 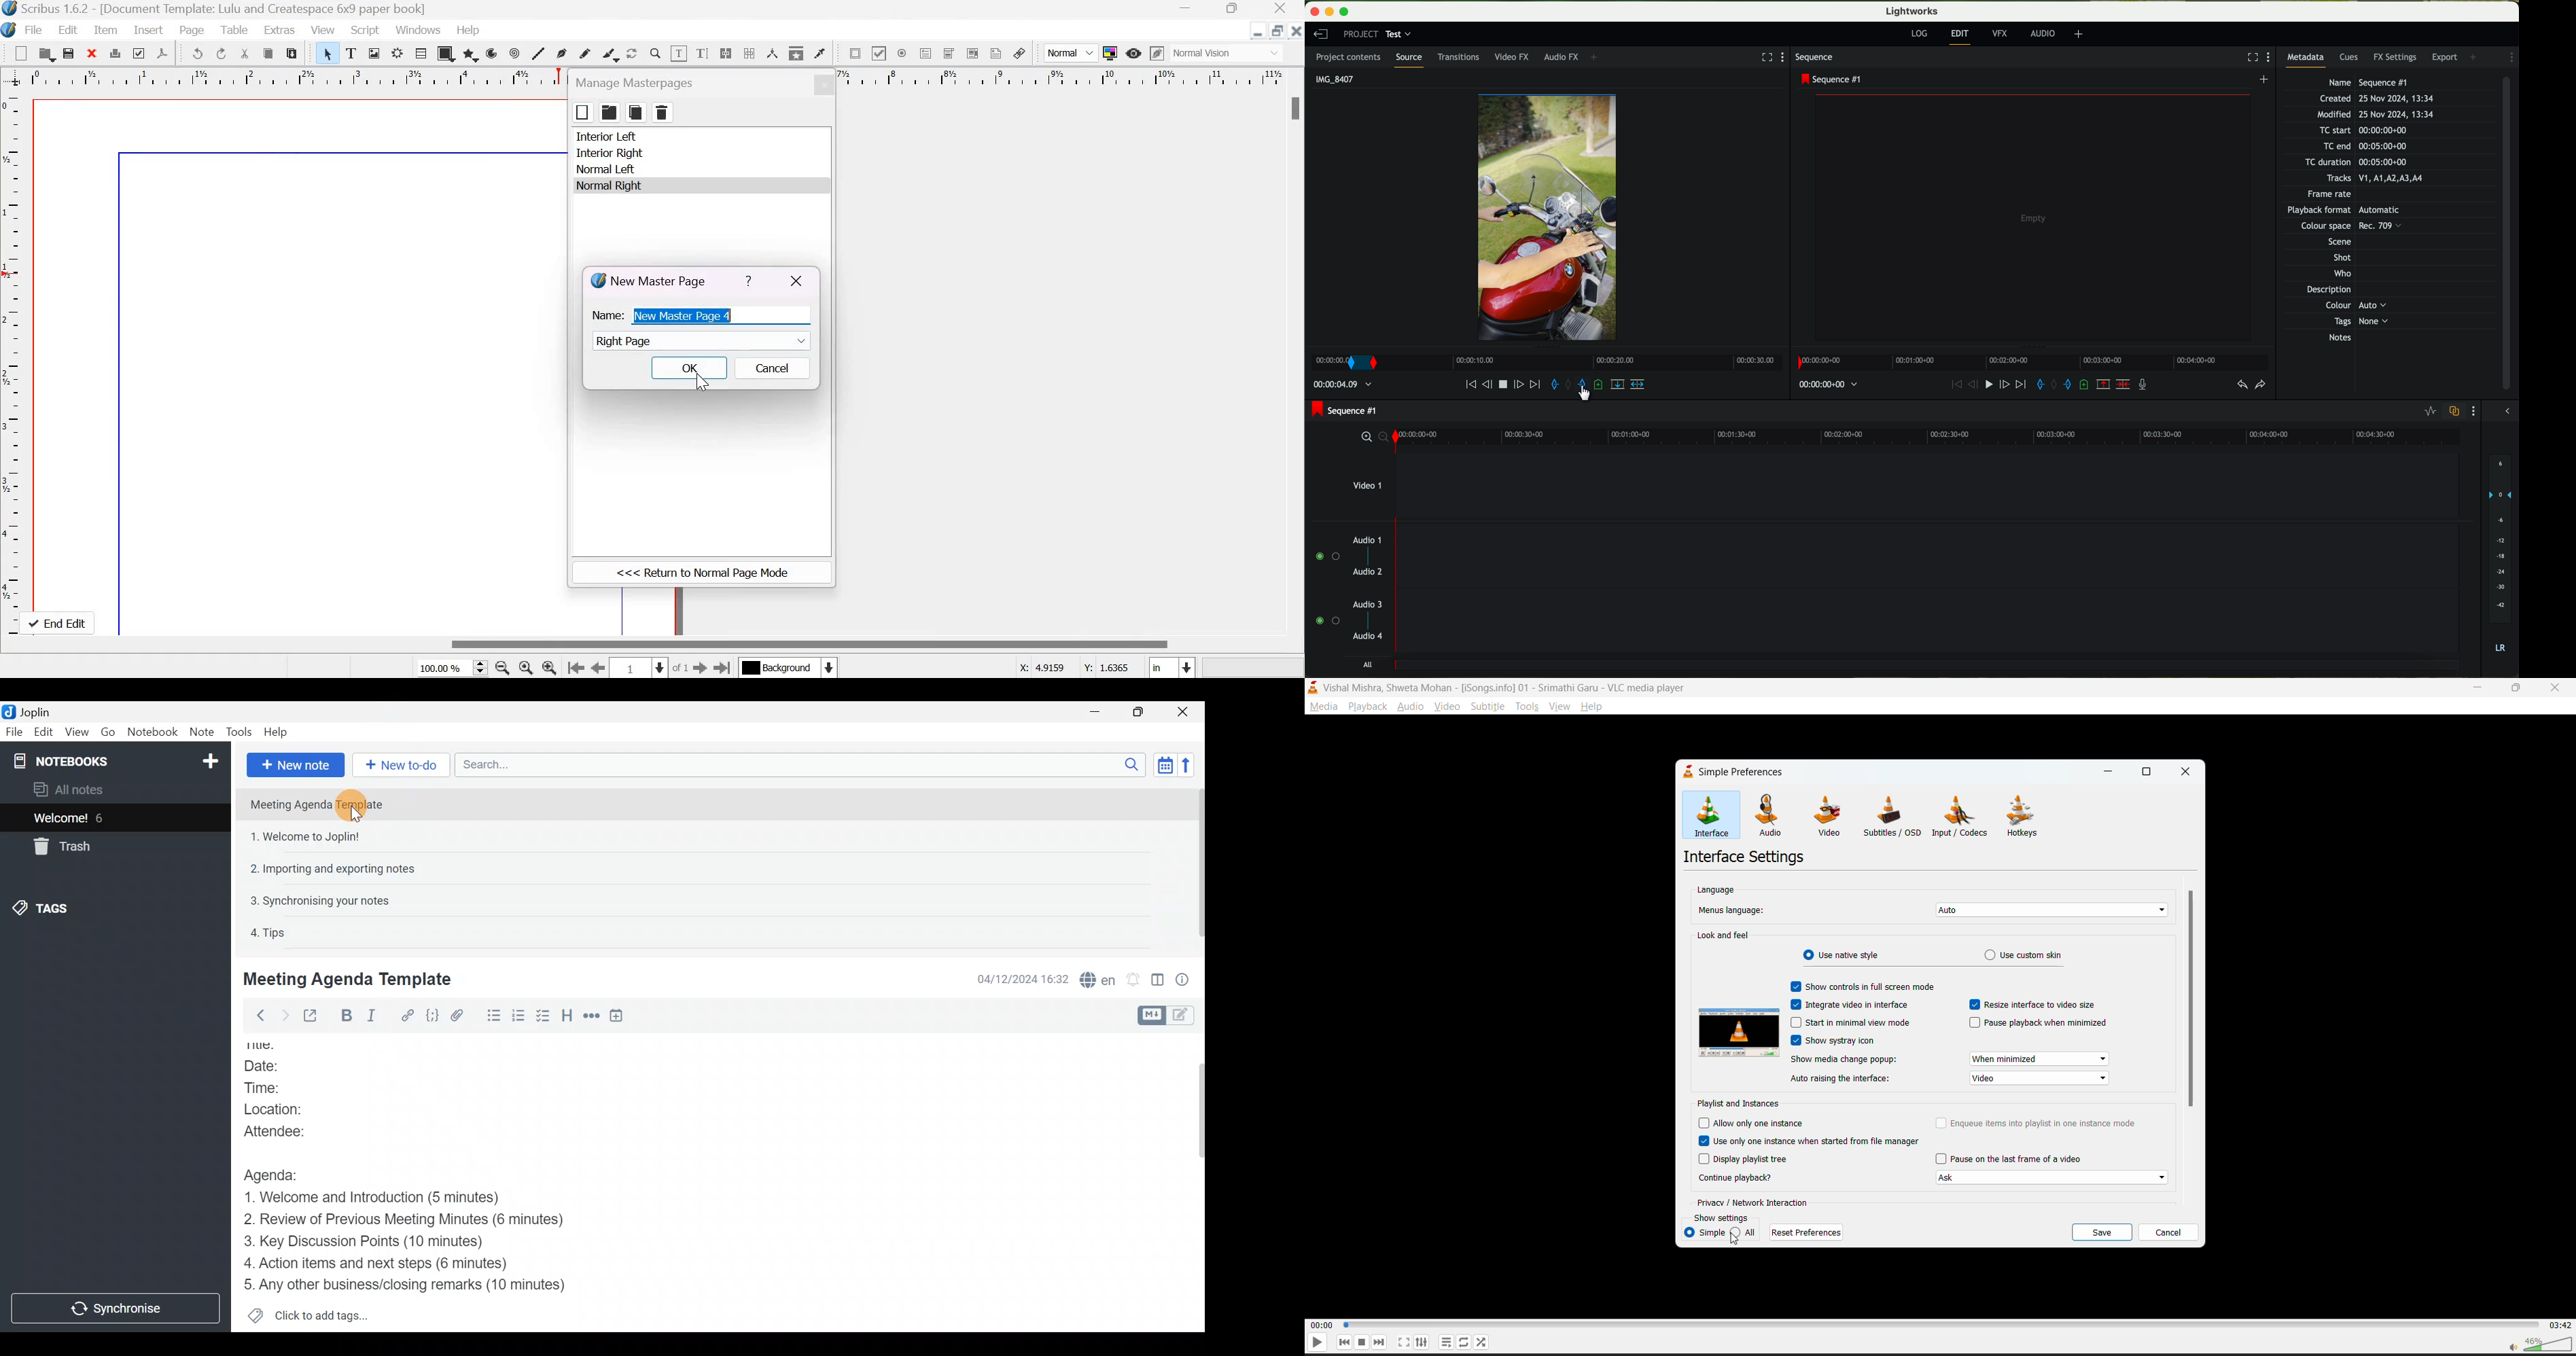 What do you see at coordinates (1929, 666) in the screenshot?
I see `track` at bounding box center [1929, 666].